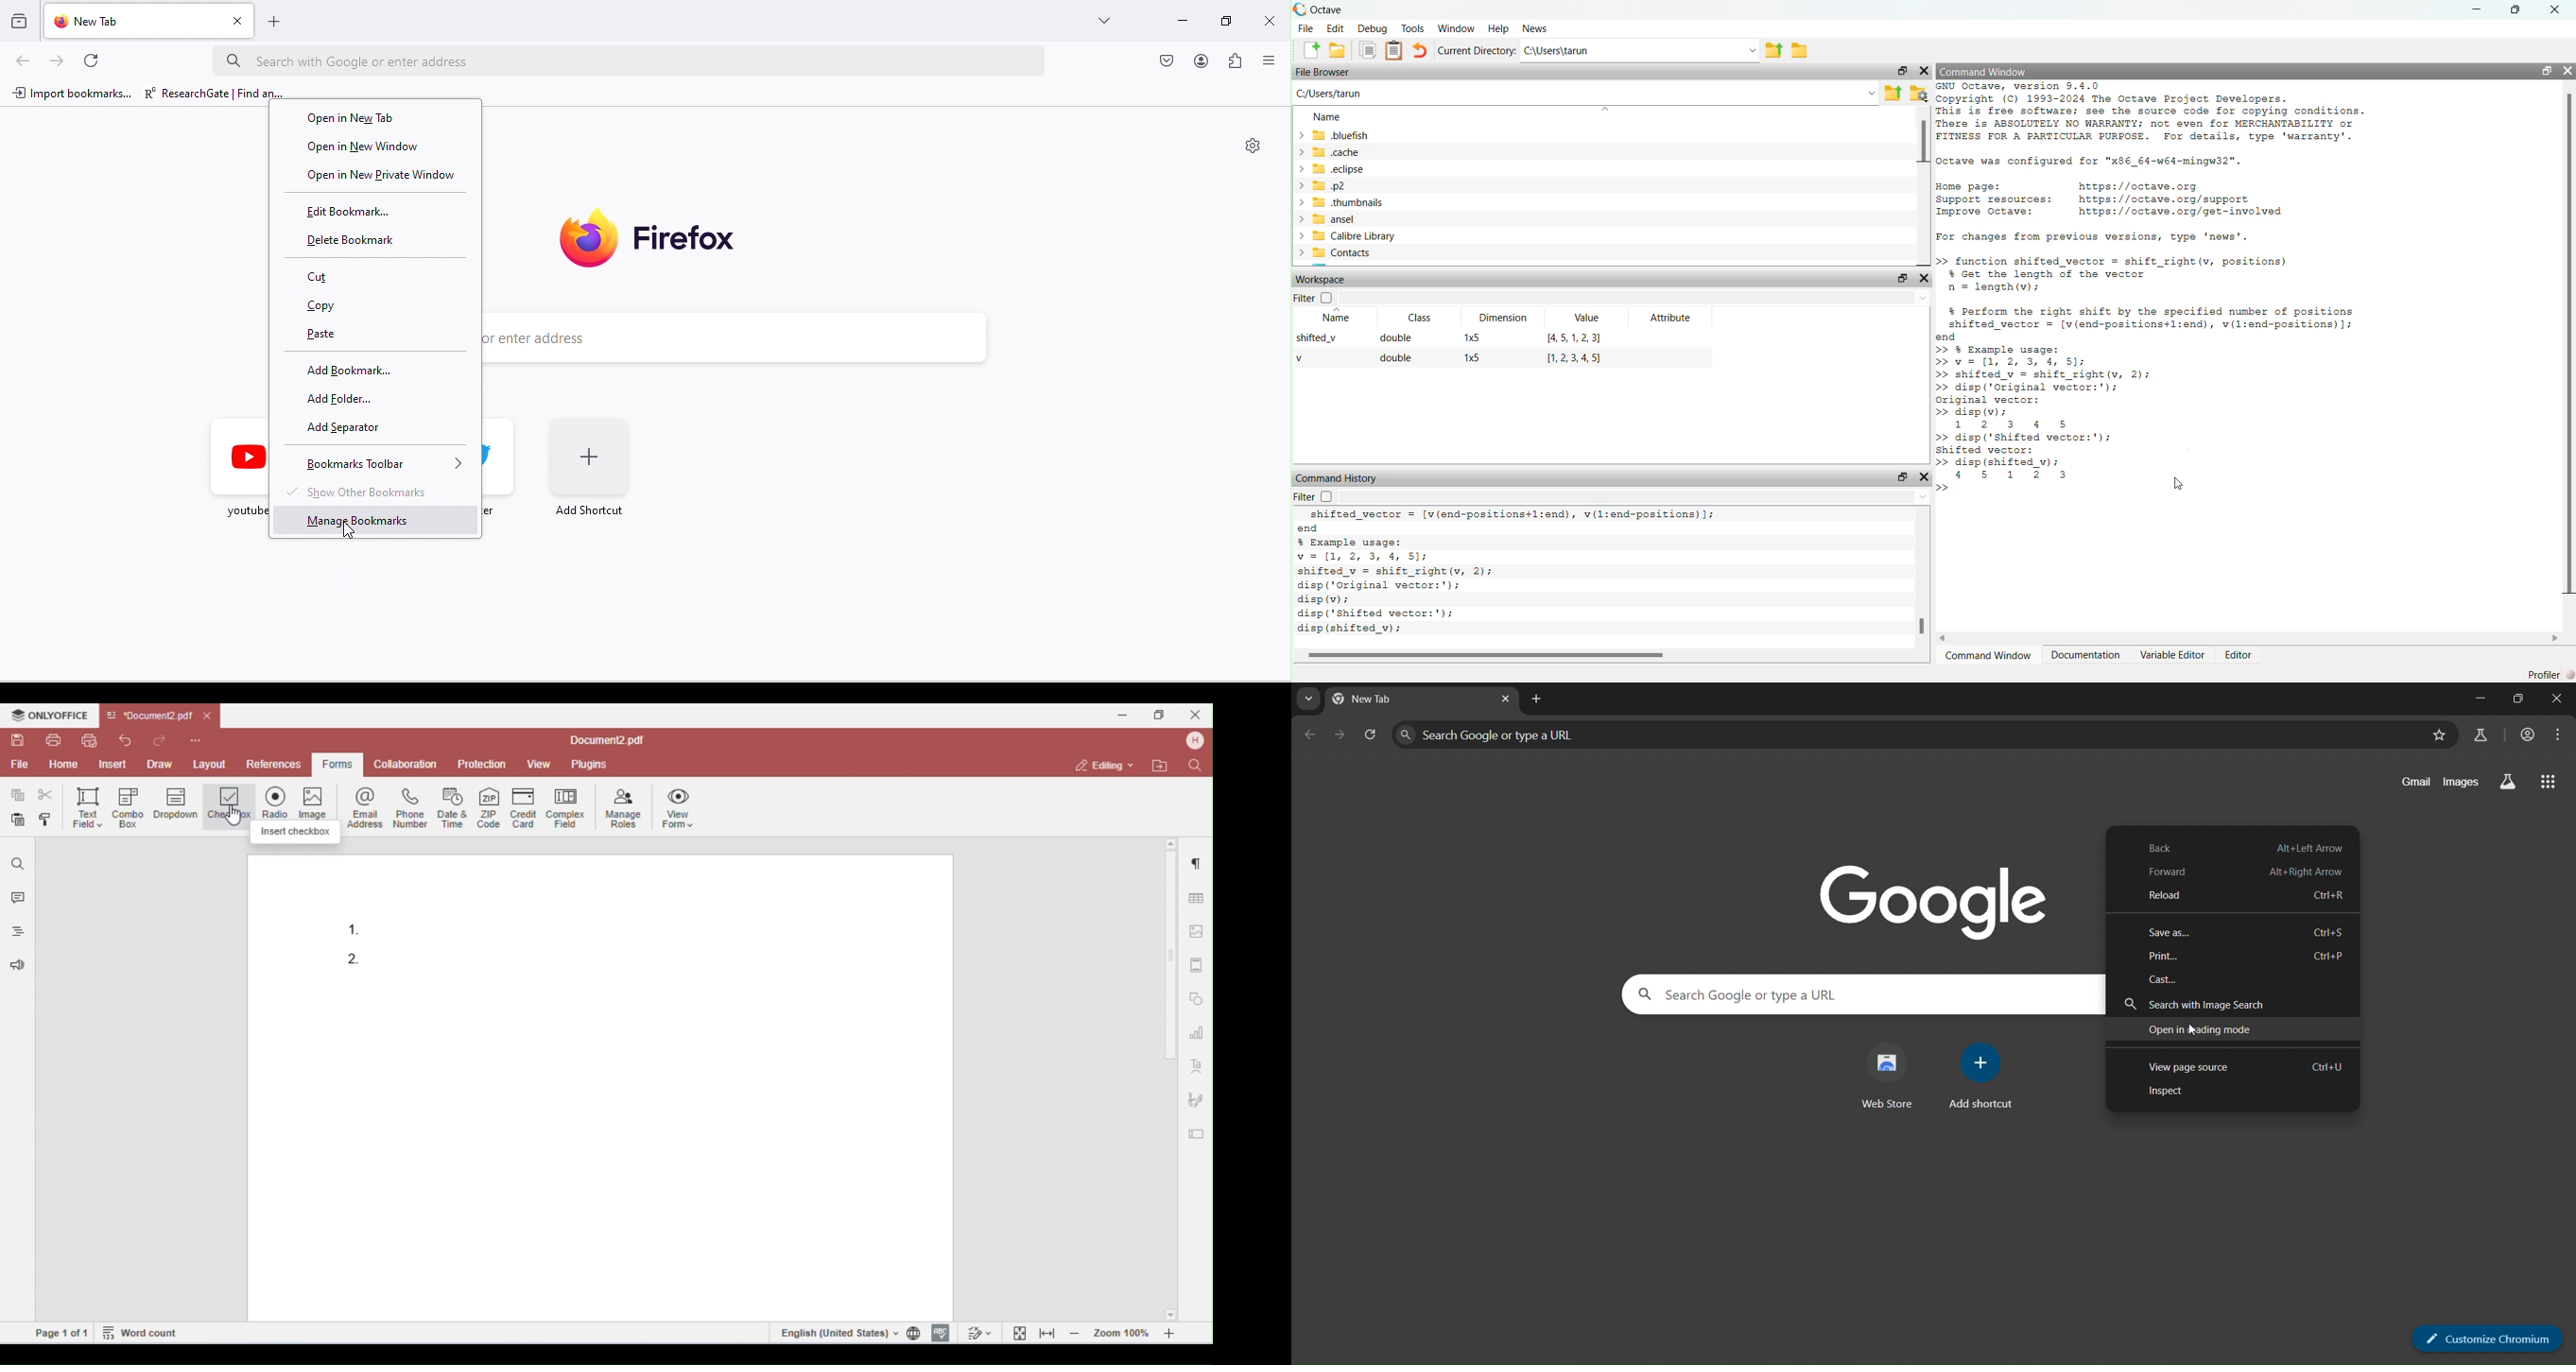 This screenshot has height=1372, width=2576. I want to click on shifted vector, so click(1511, 515).